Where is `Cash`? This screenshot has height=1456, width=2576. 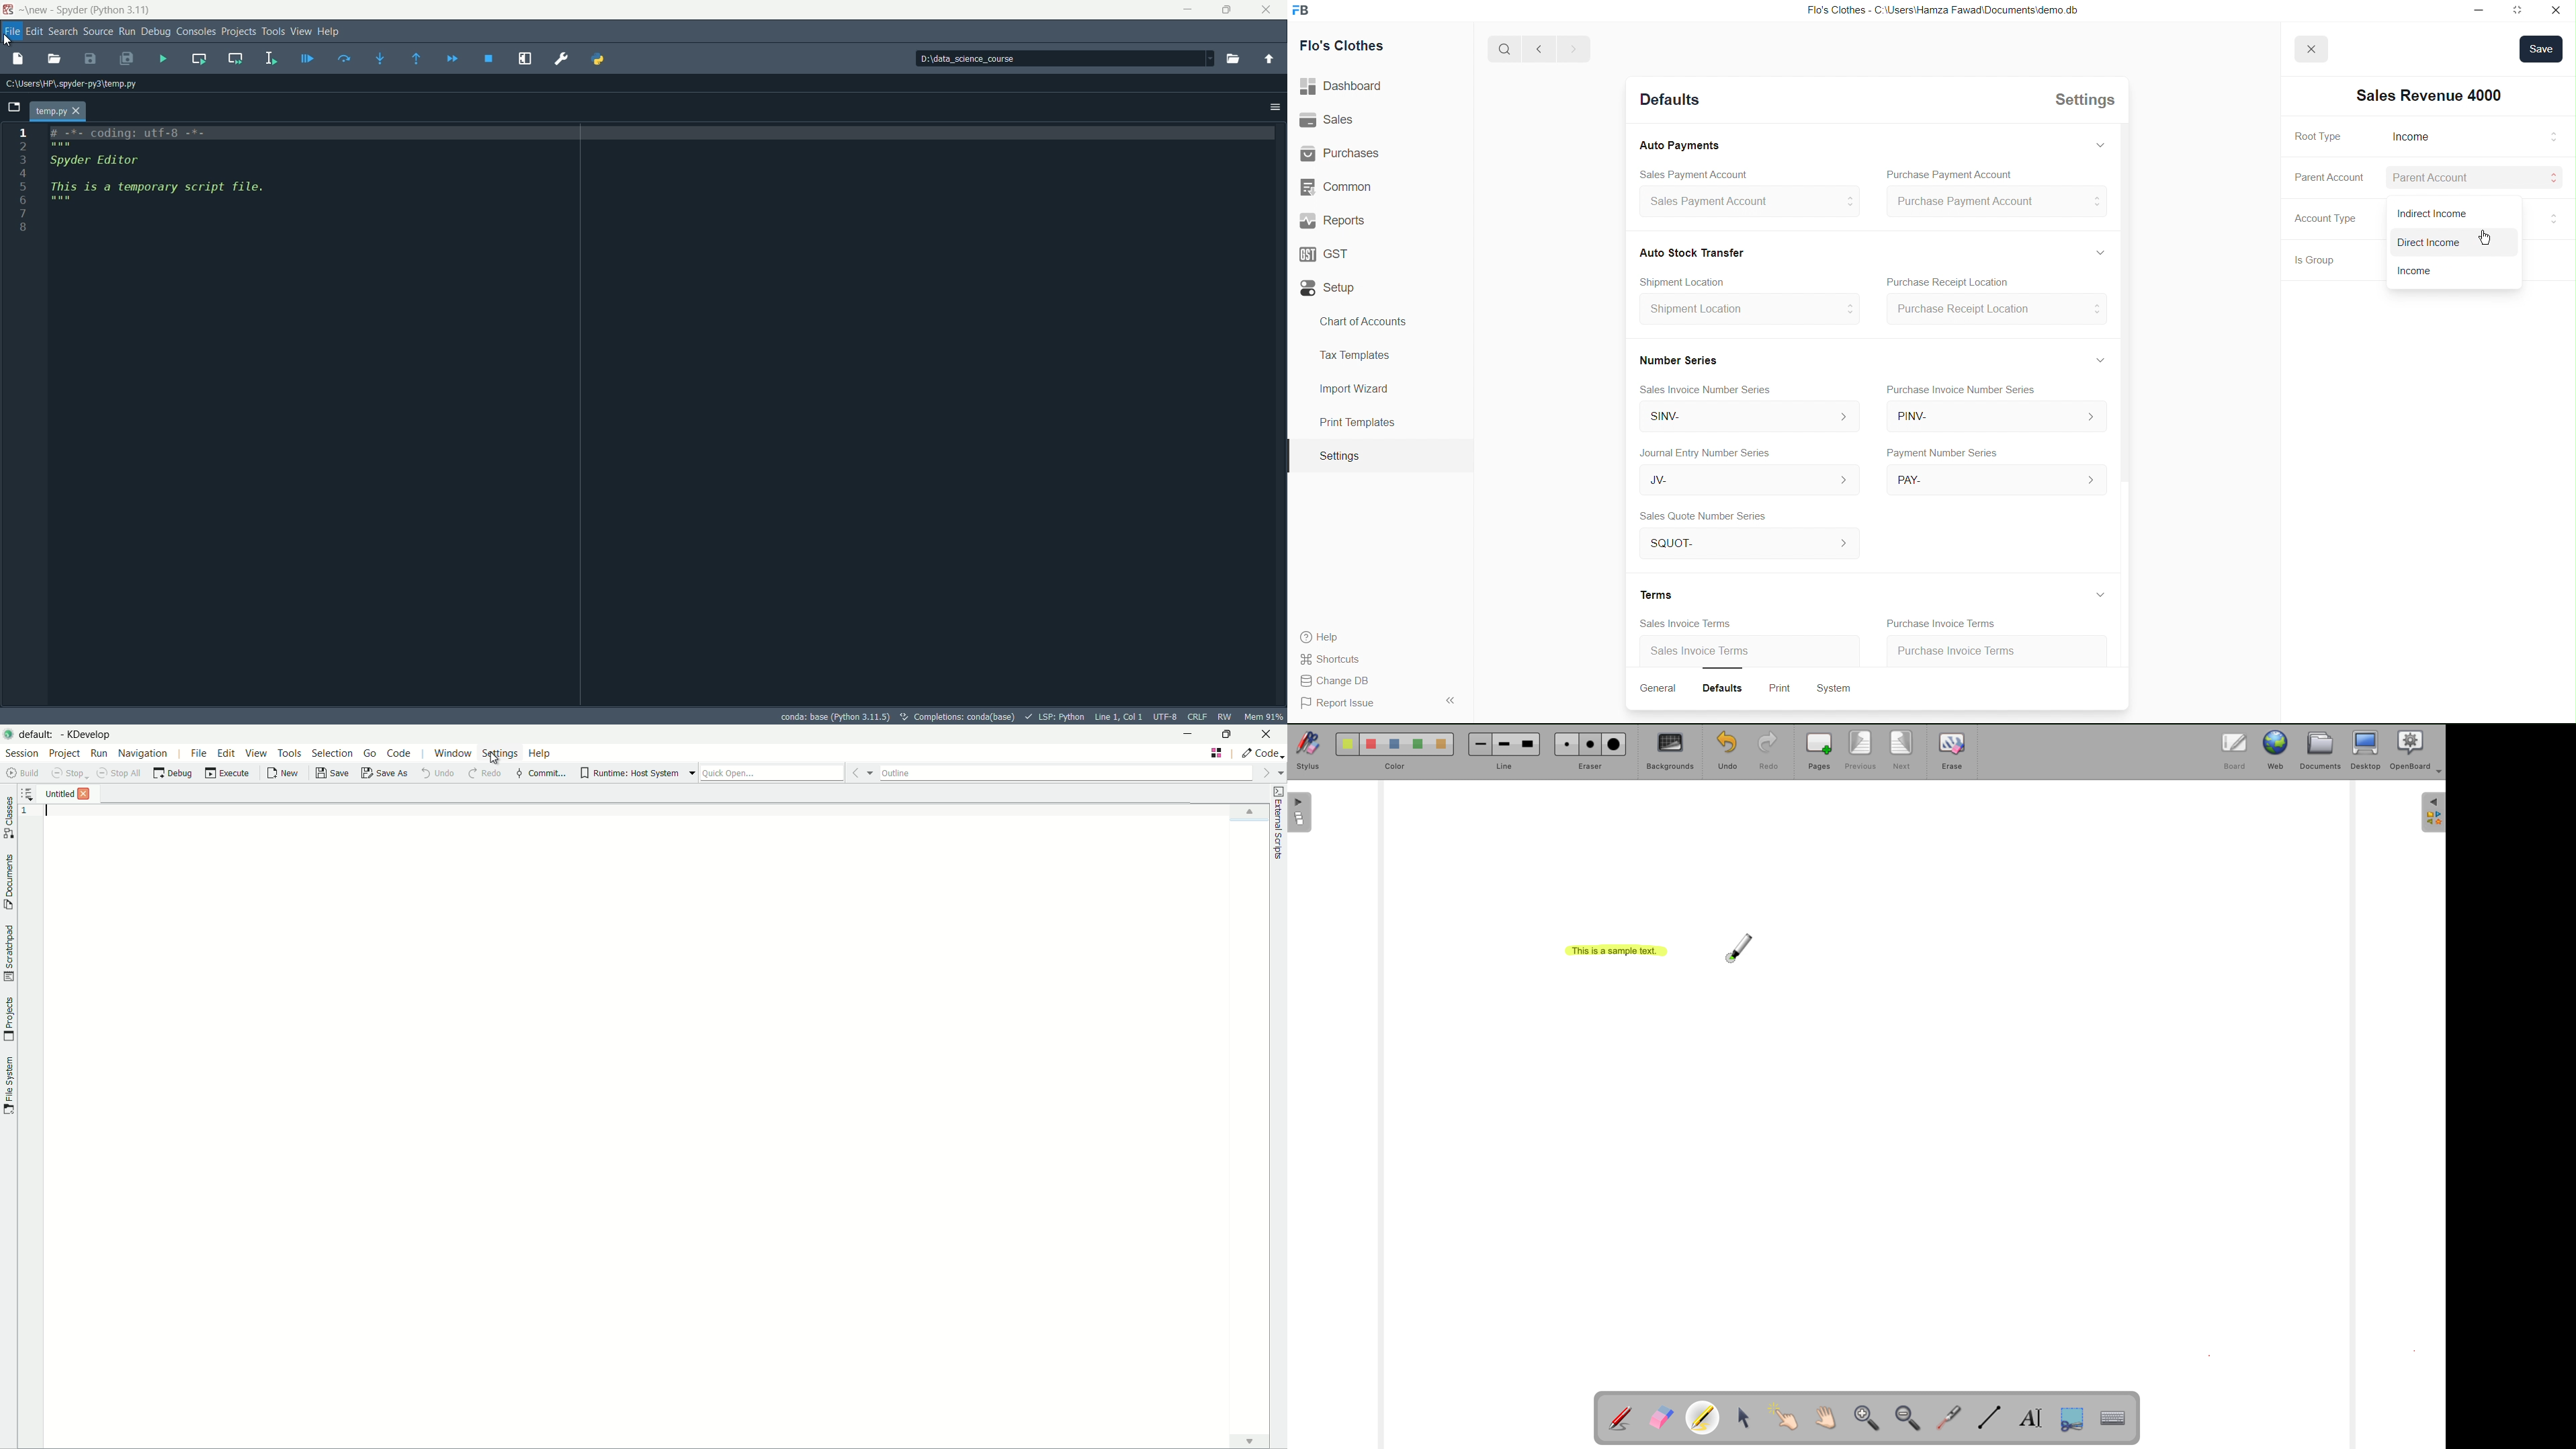 Cash is located at coordinates (1692, 251).